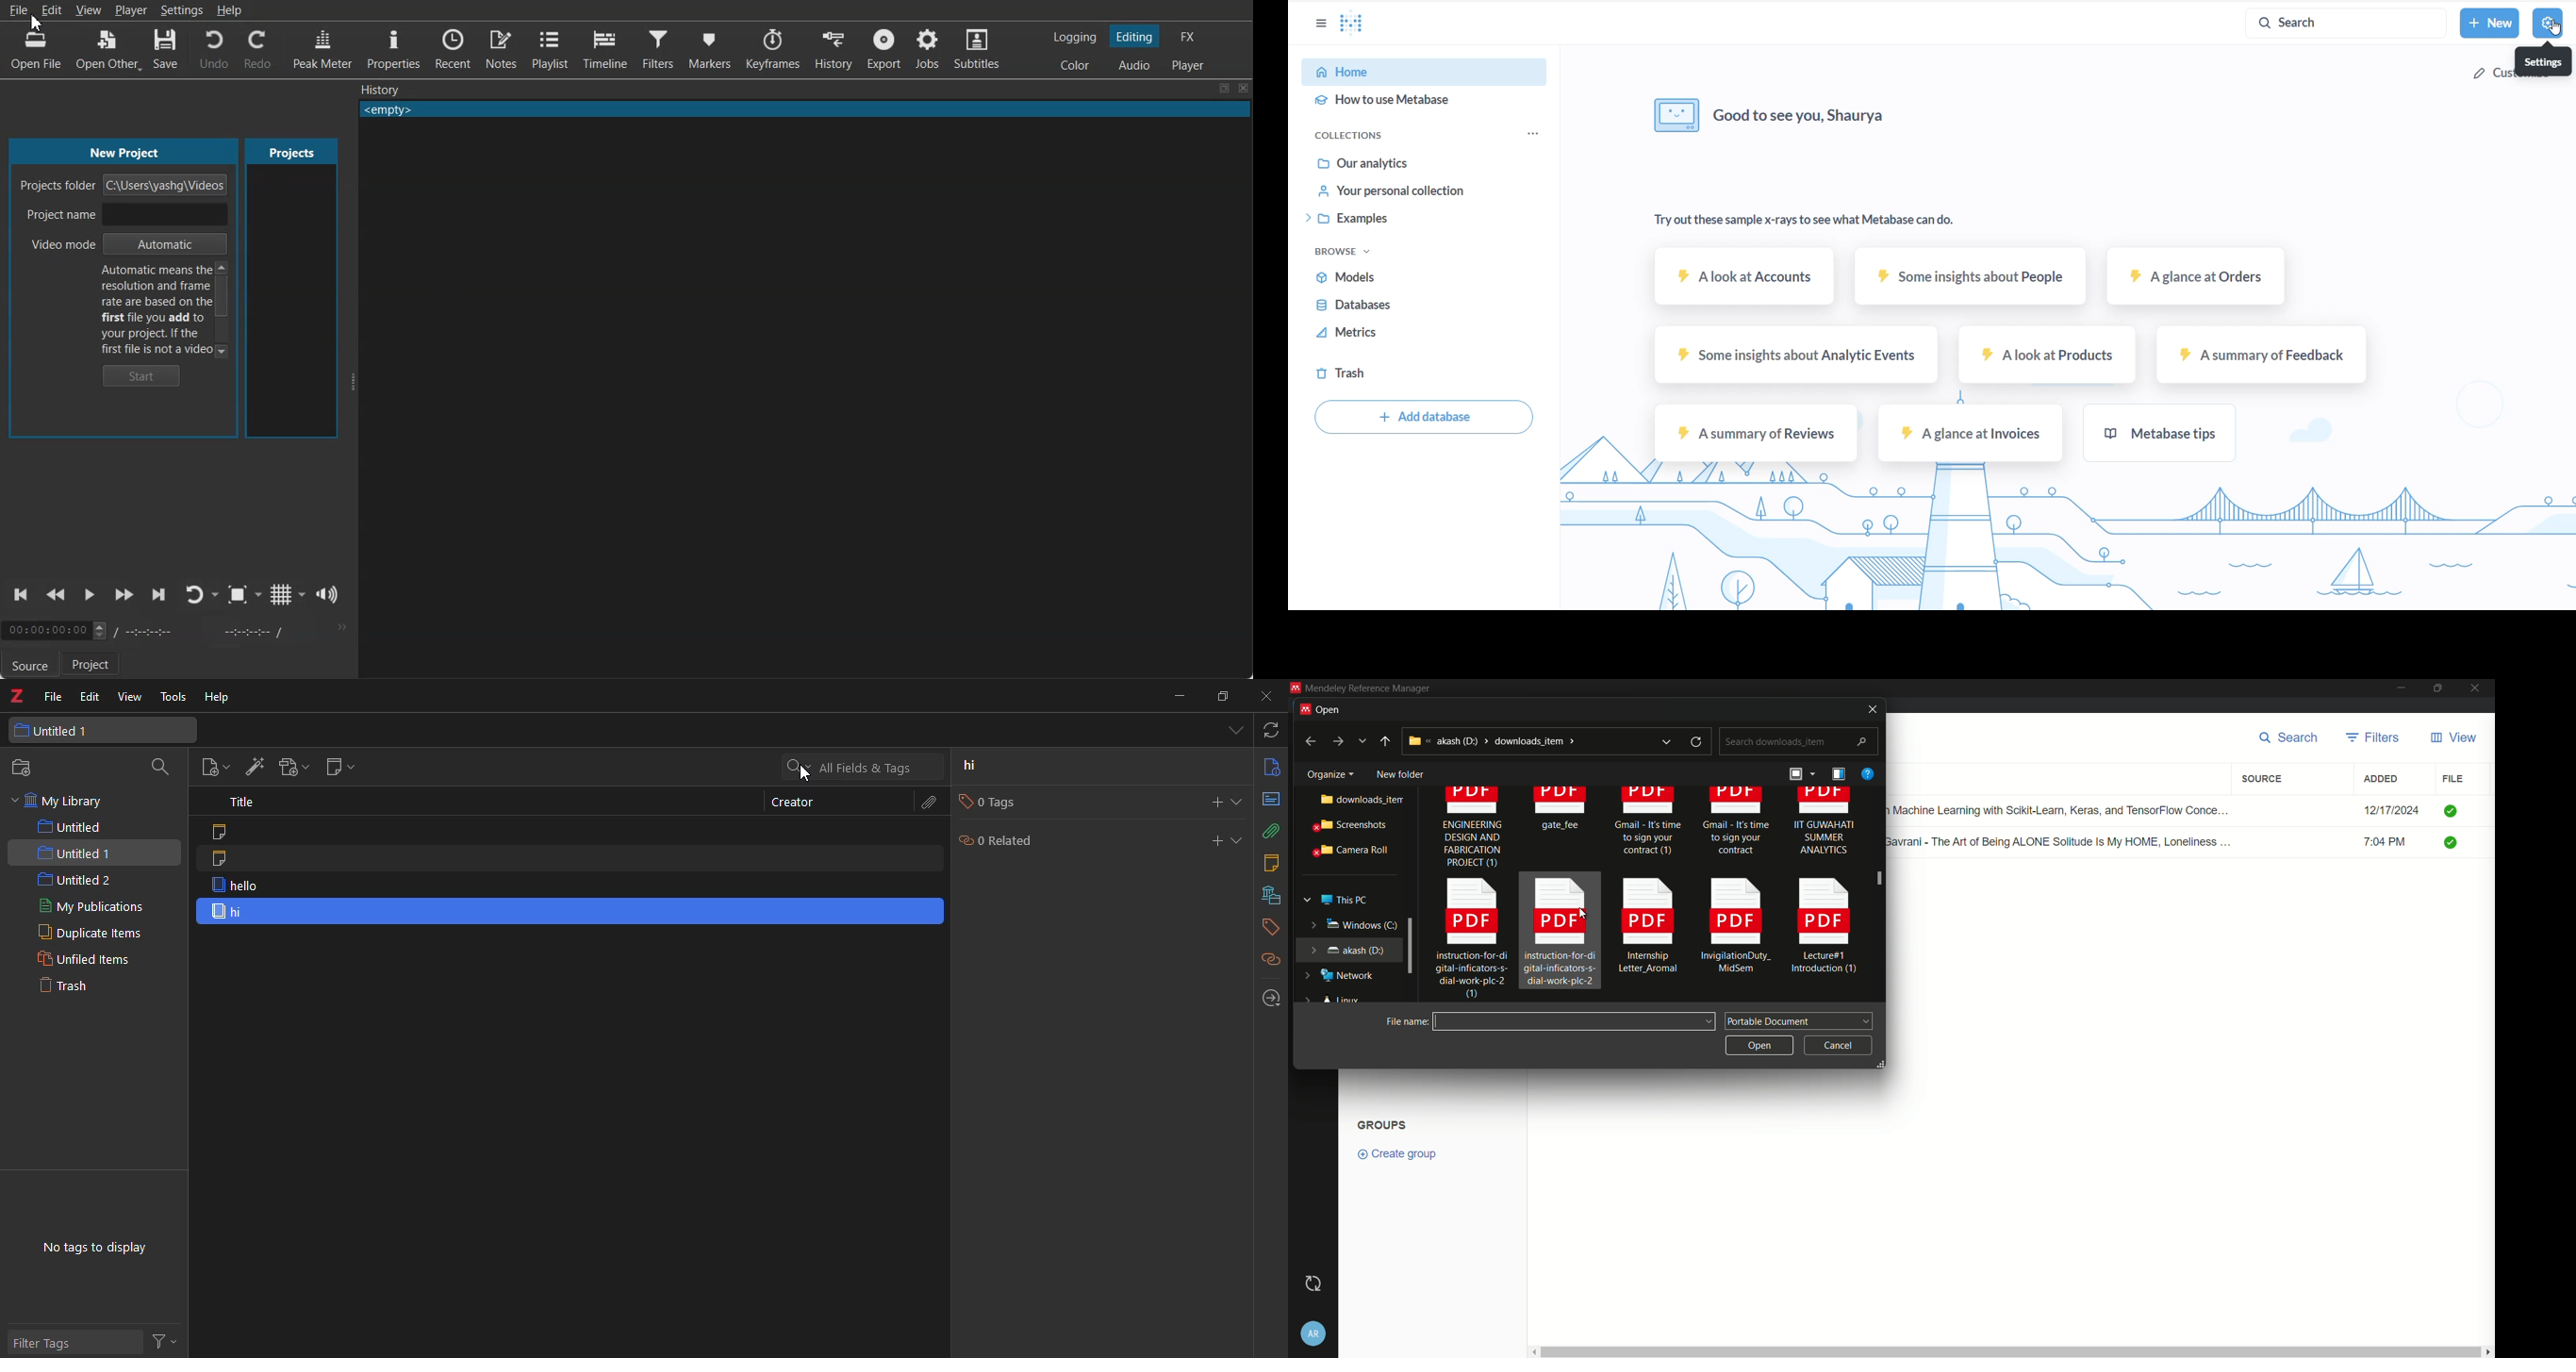 Image resolution: width=2576 pixels, height=1372 pixels. Describe the element at coordinates (1363, 741) in the screenshot. I see `more options` at that location.